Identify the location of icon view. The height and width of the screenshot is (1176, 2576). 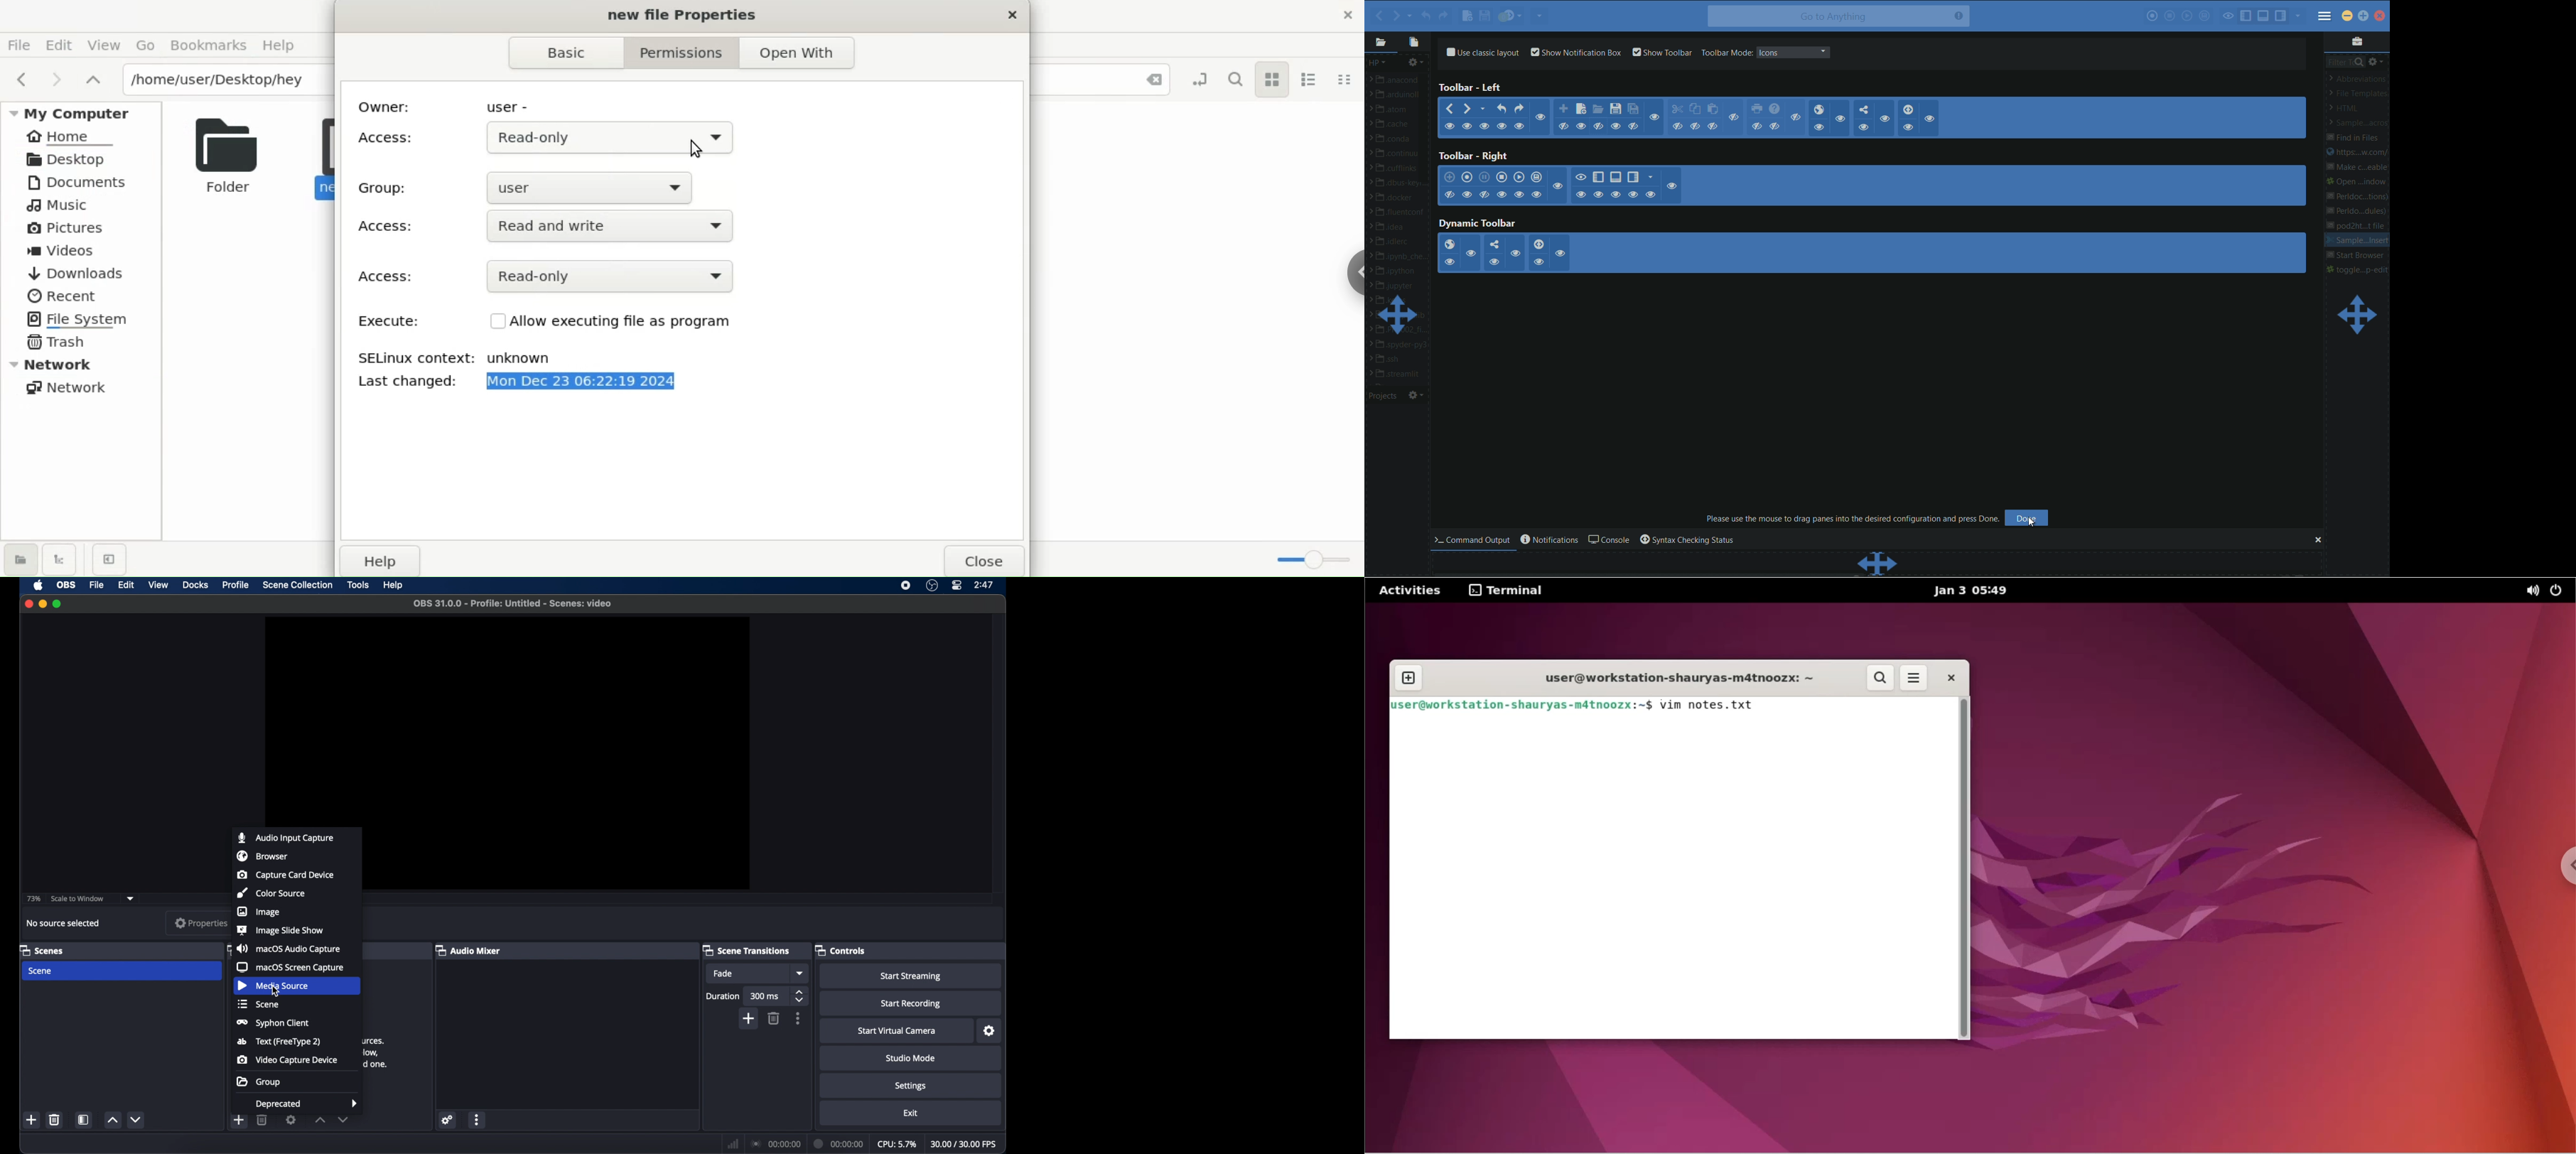
(1275, 80).